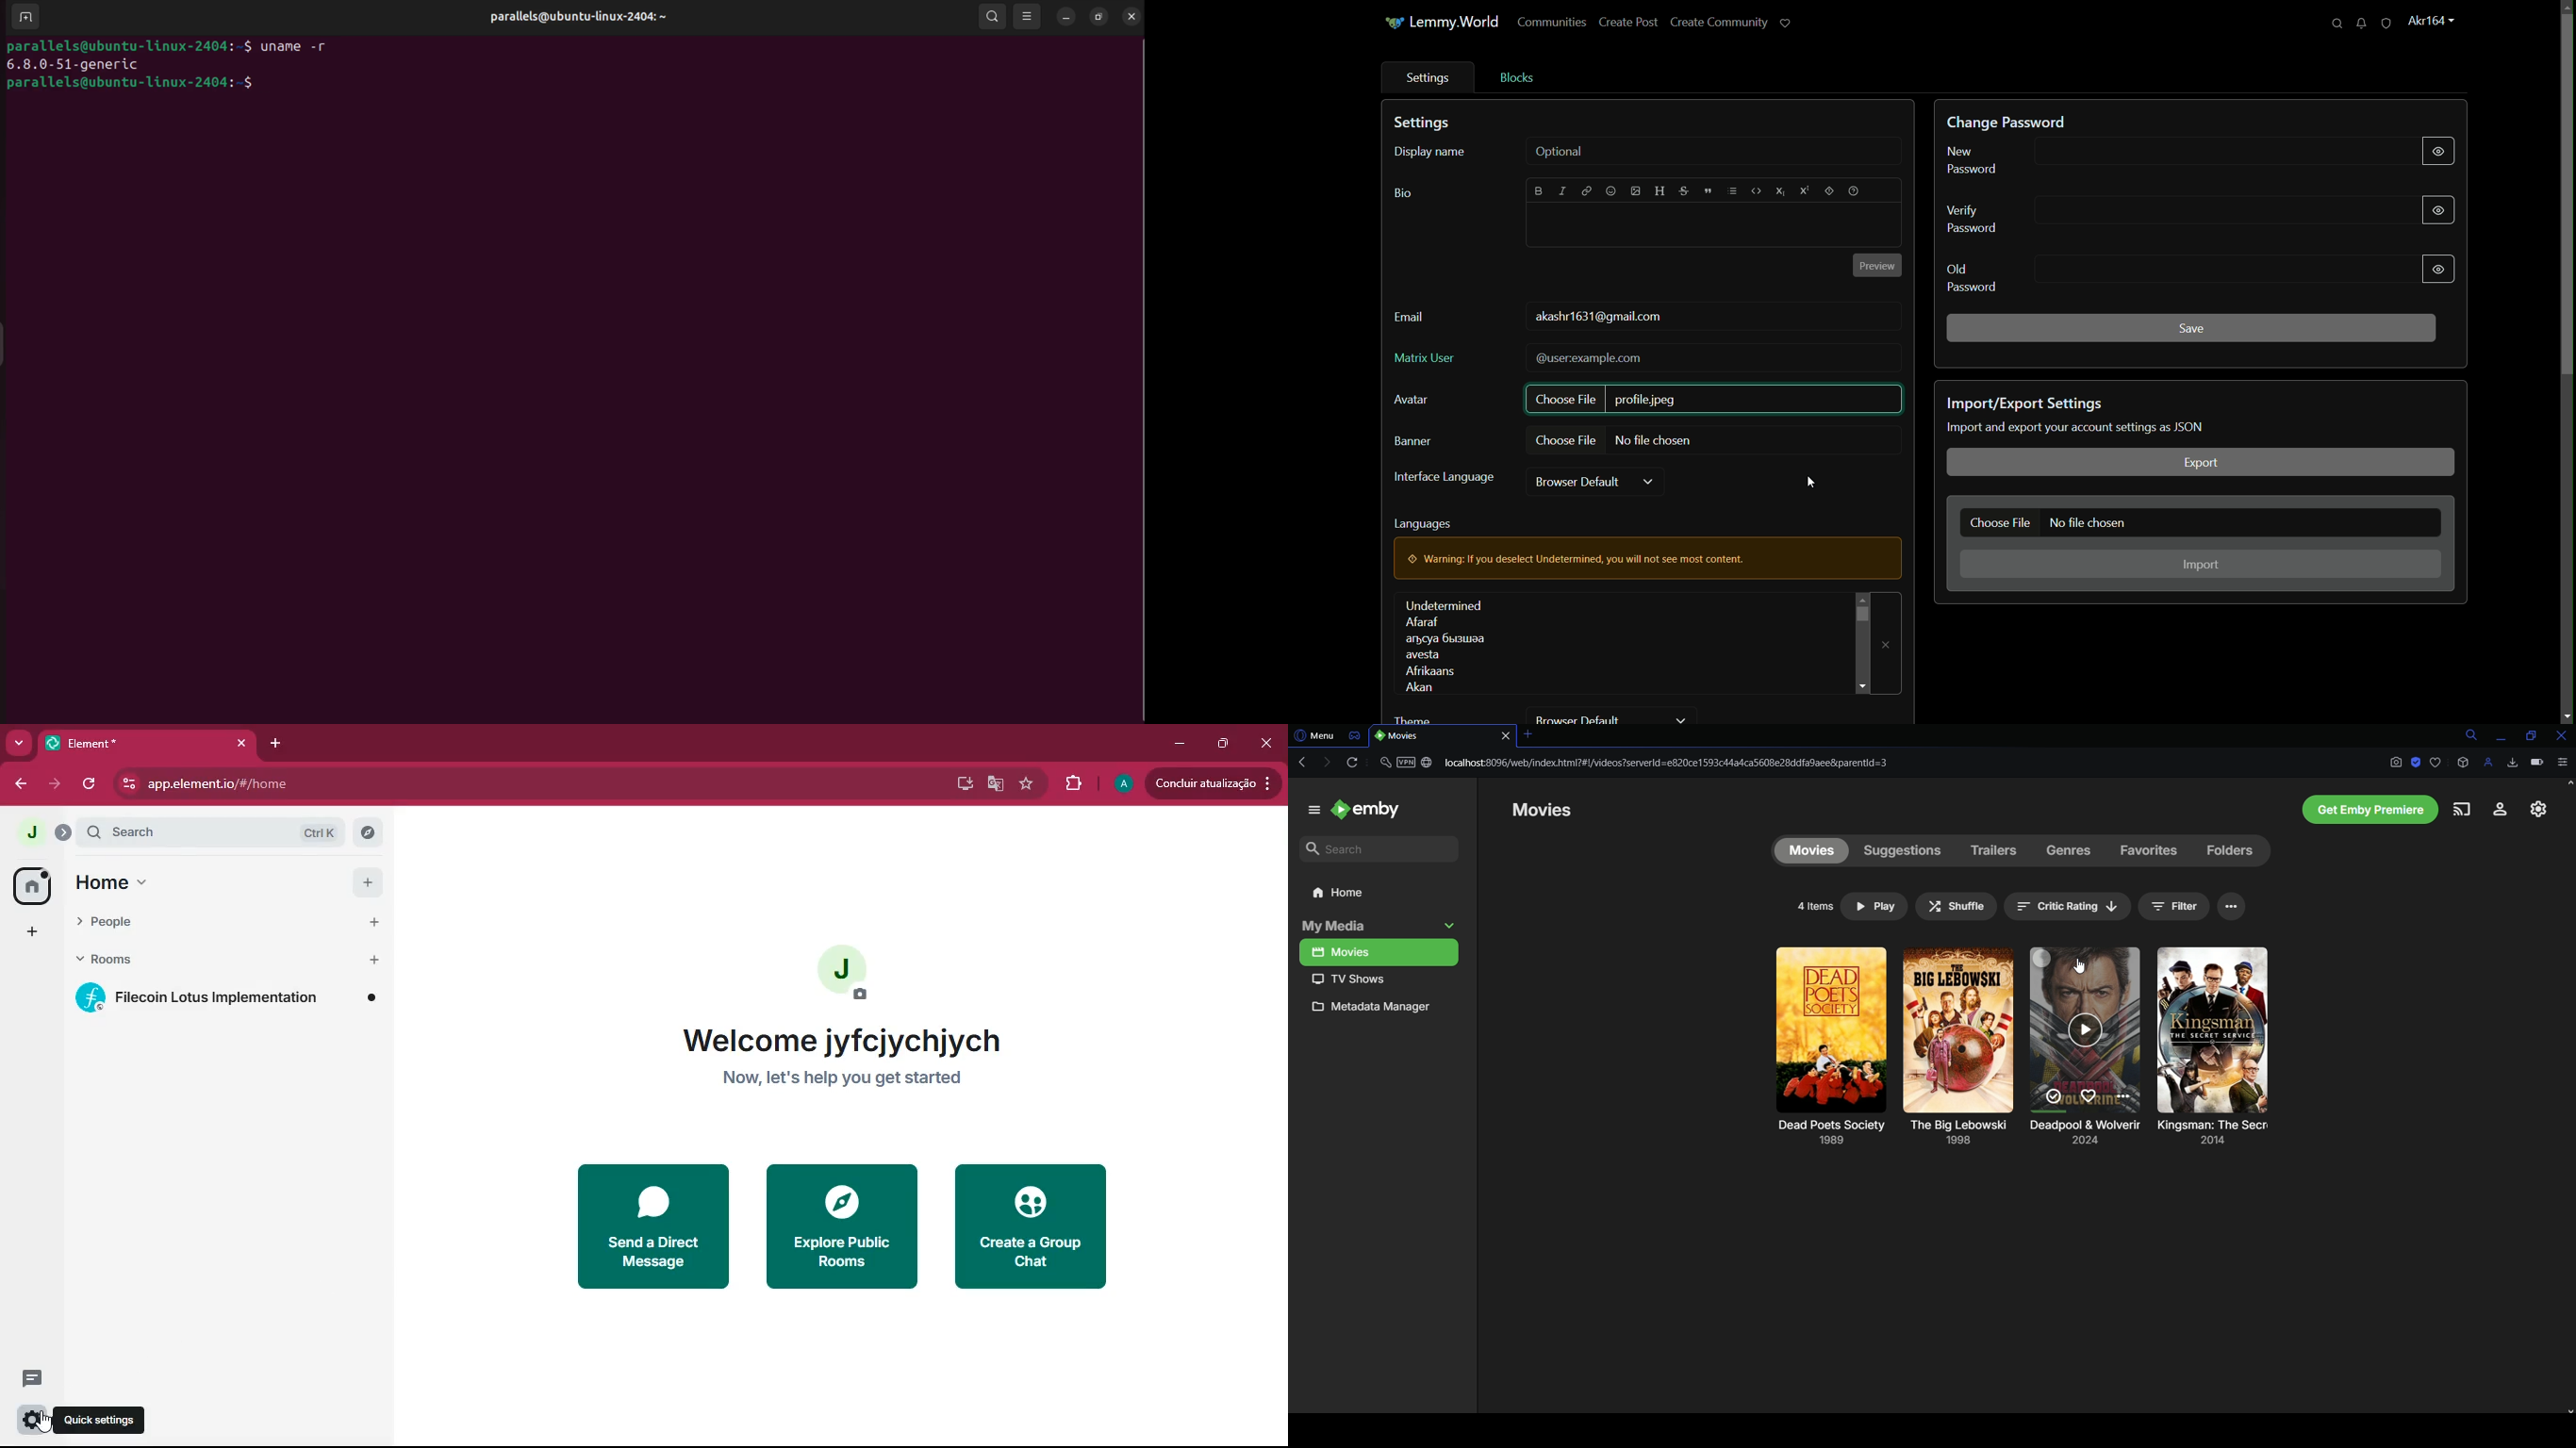 The image size is (2576, 1456). What do you see at coordinates (1685, 193) in the screenshot?
I see `strikethrough` at bounding box center [1685, 193].